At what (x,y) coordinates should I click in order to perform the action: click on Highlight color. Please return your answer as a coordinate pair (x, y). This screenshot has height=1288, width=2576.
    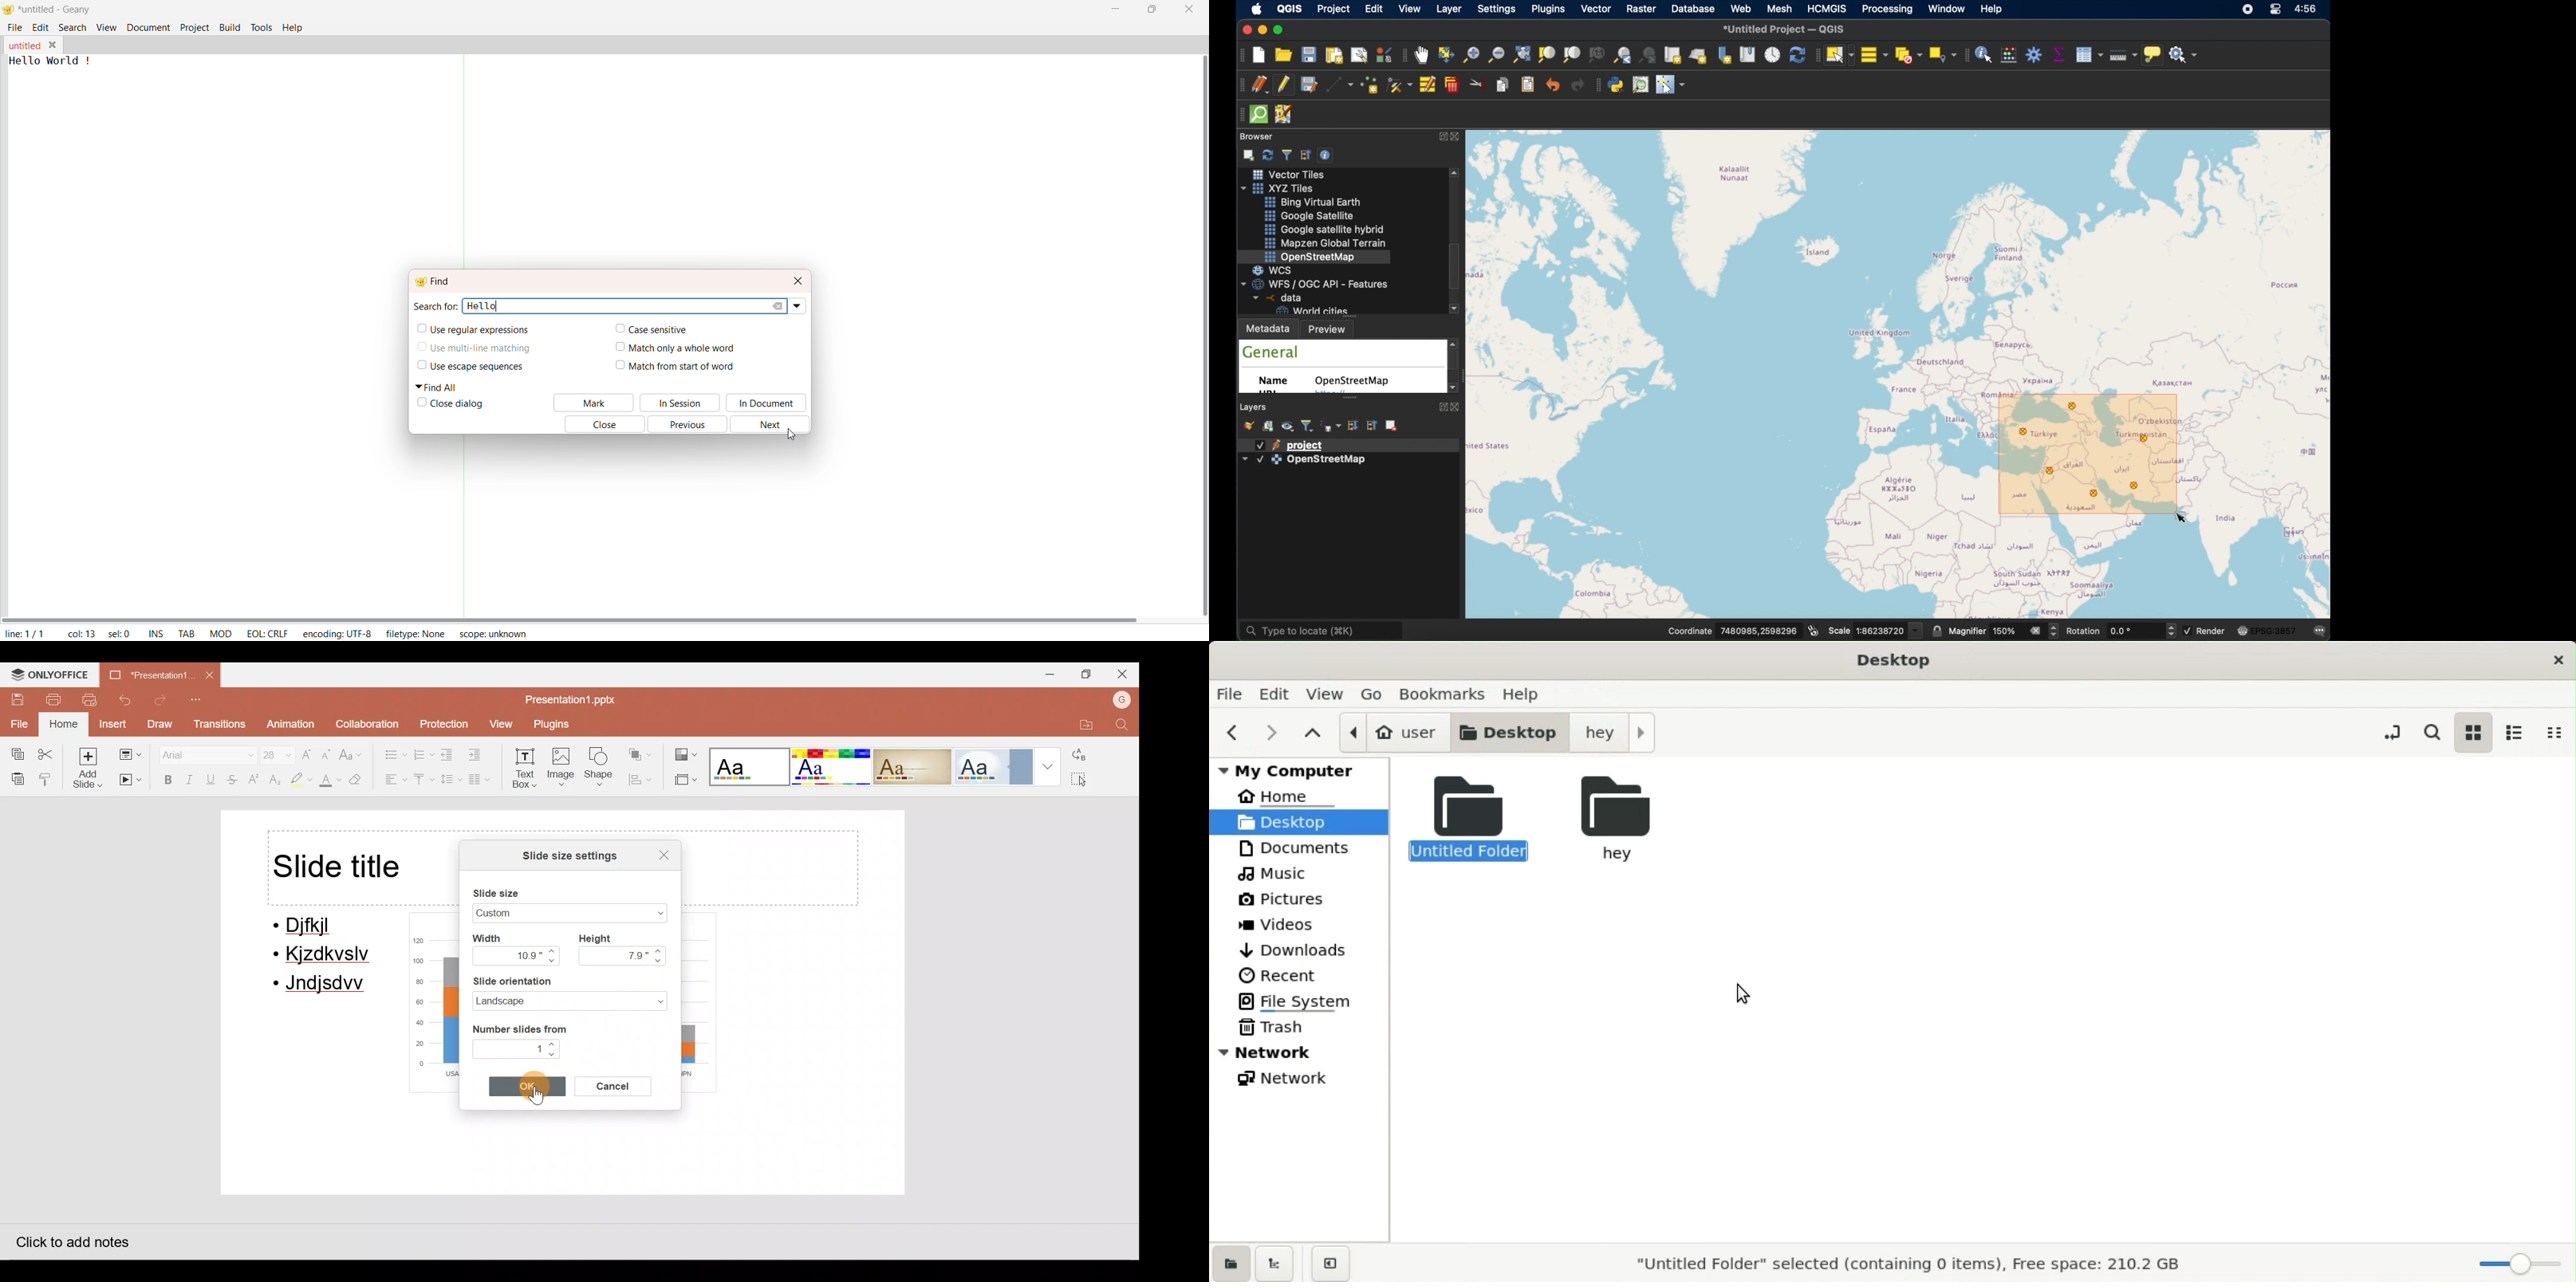
    Looking at the image, I should click on (298, 780).